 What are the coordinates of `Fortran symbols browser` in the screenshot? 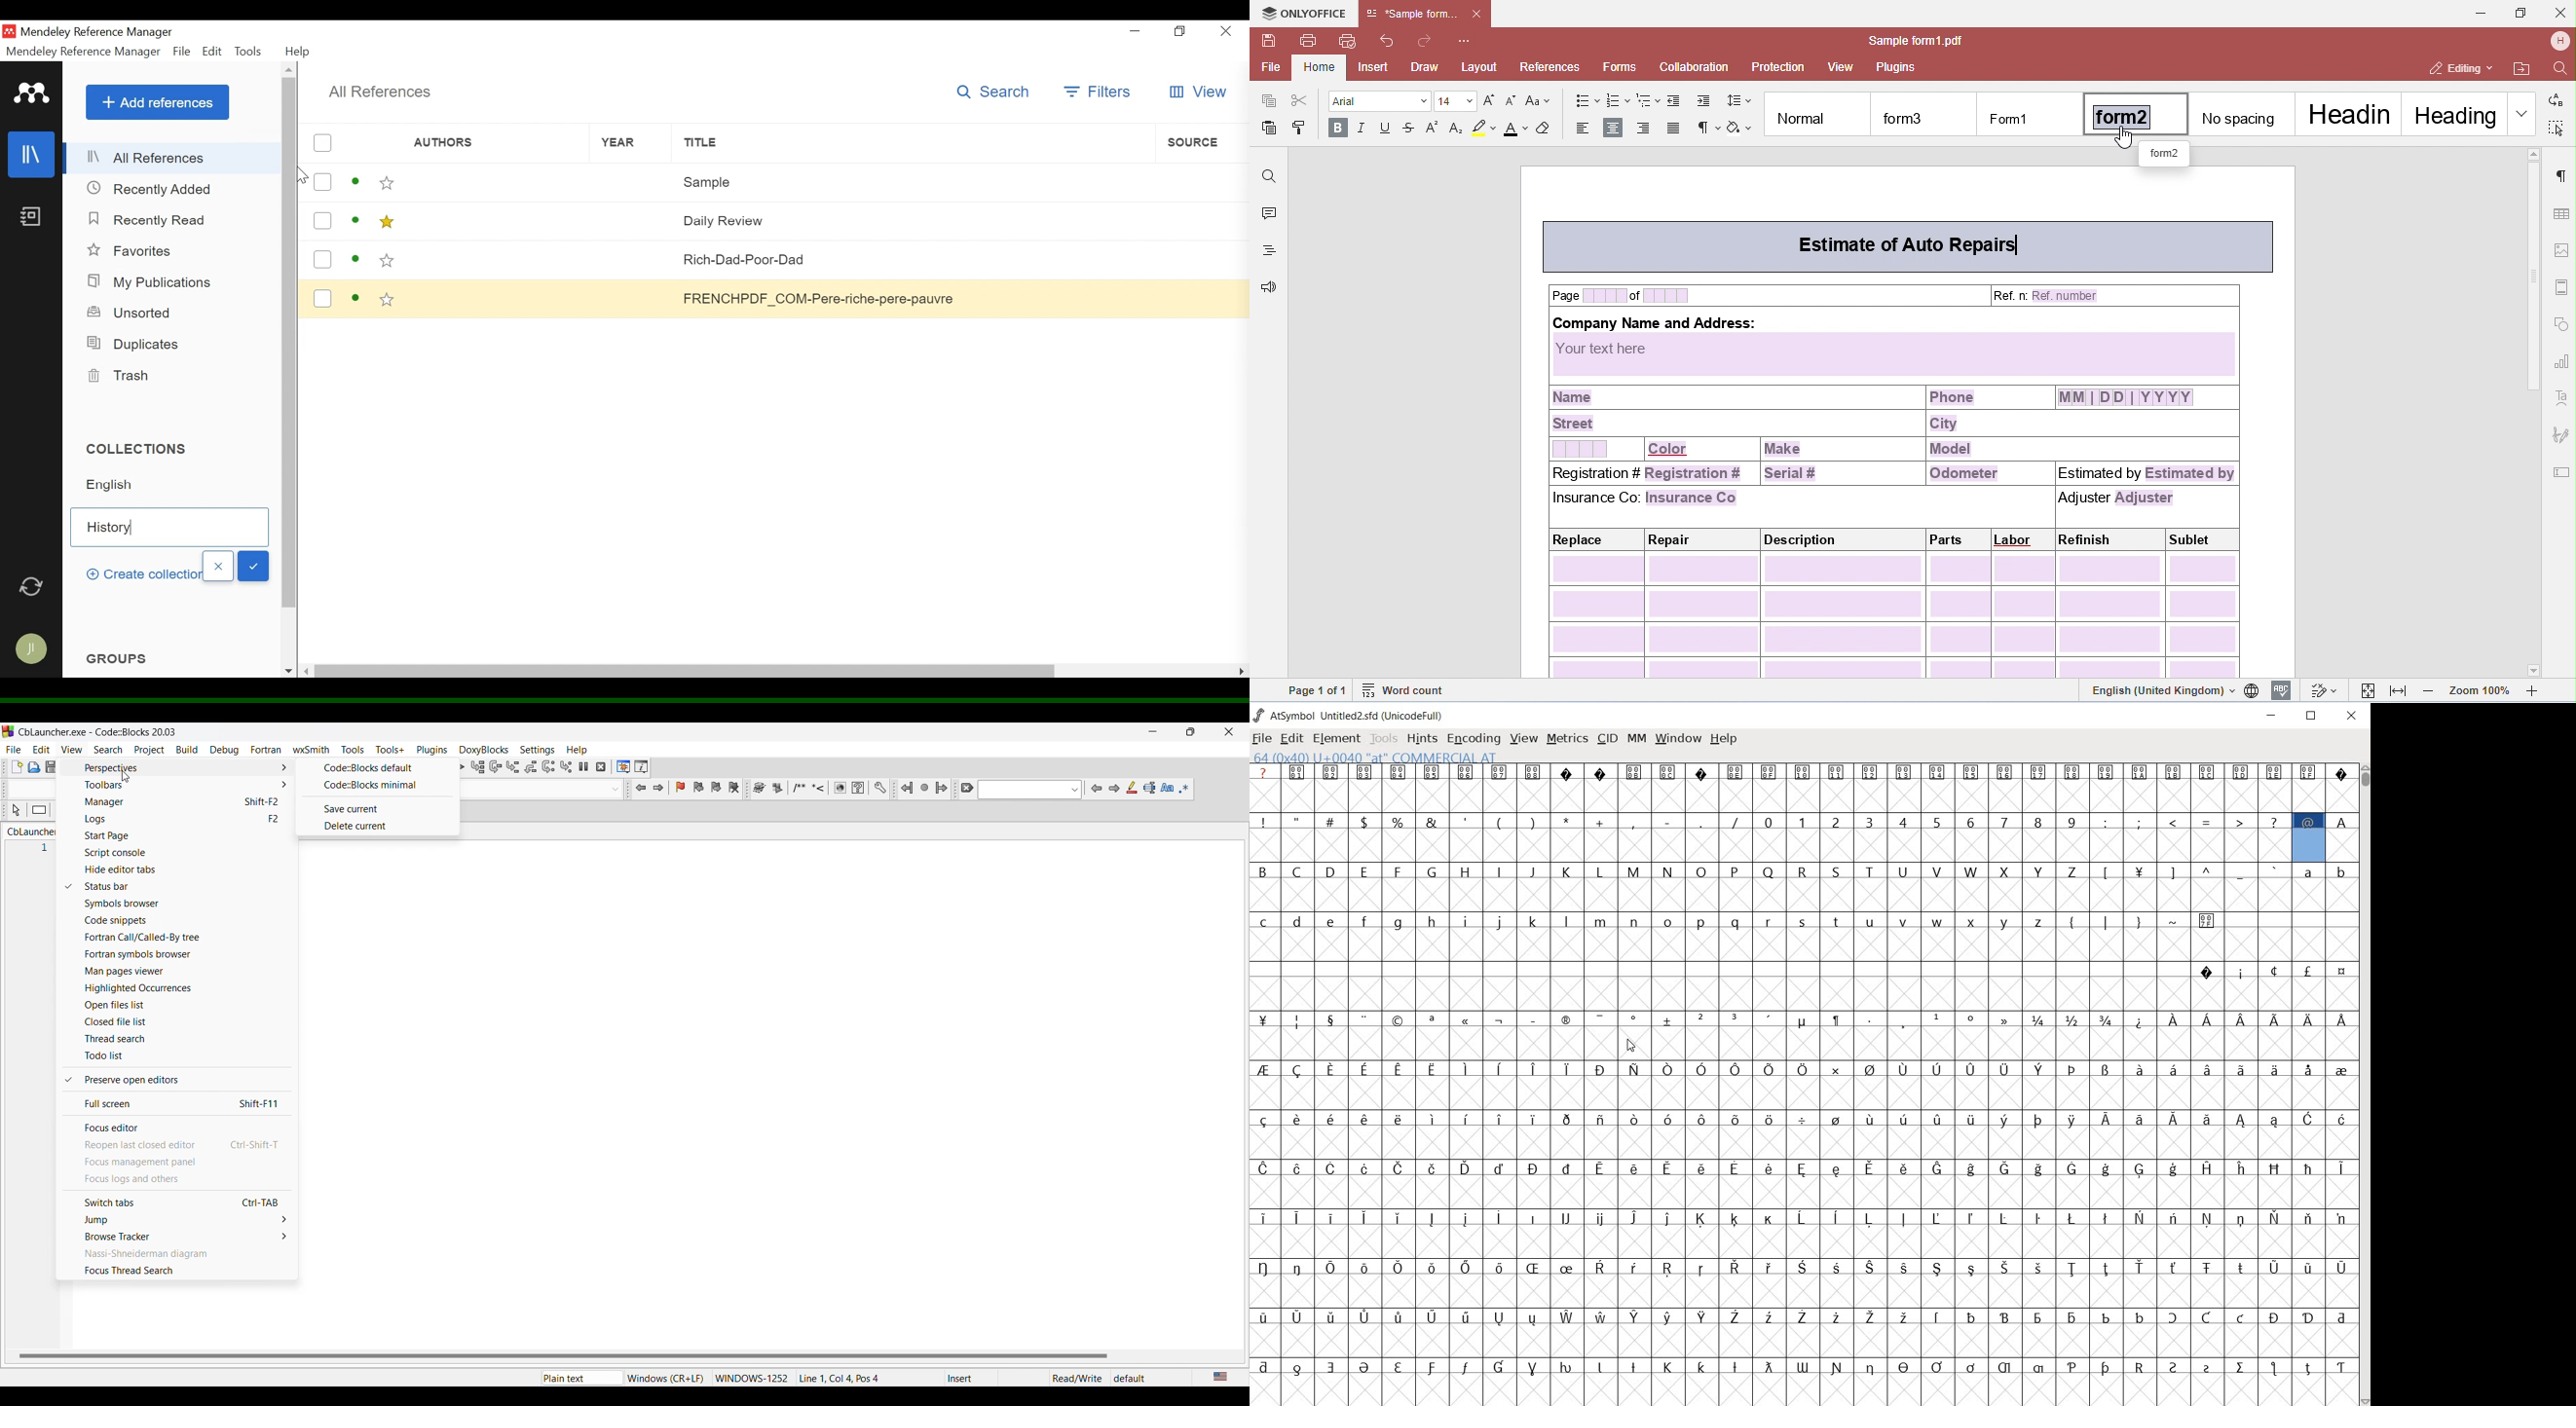 It's located at (187, 955).